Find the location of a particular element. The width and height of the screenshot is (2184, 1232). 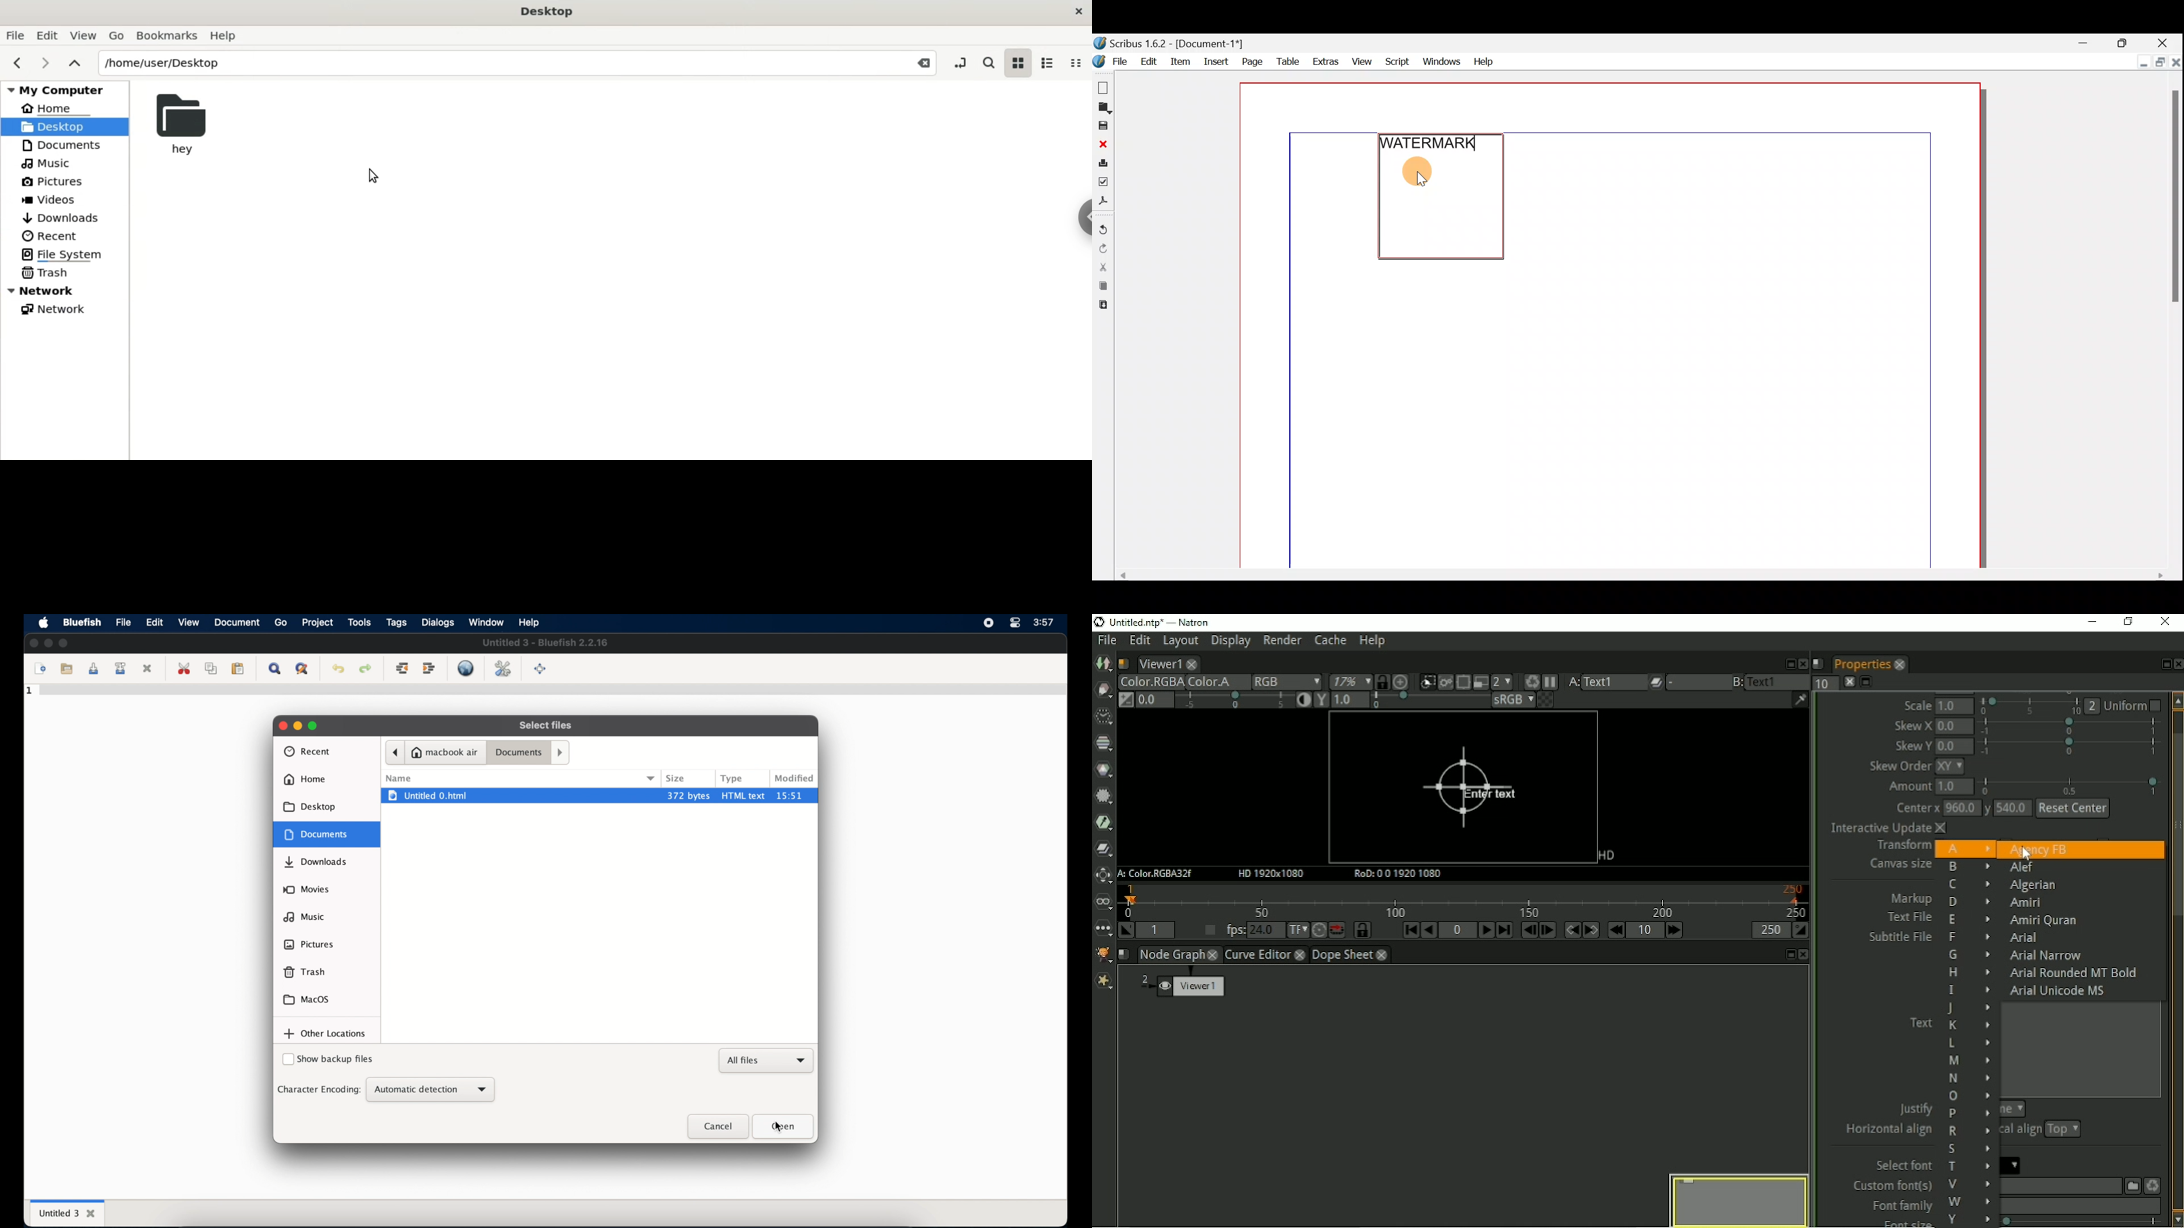

Preflight verifier is located at coordinates (1103, 185).